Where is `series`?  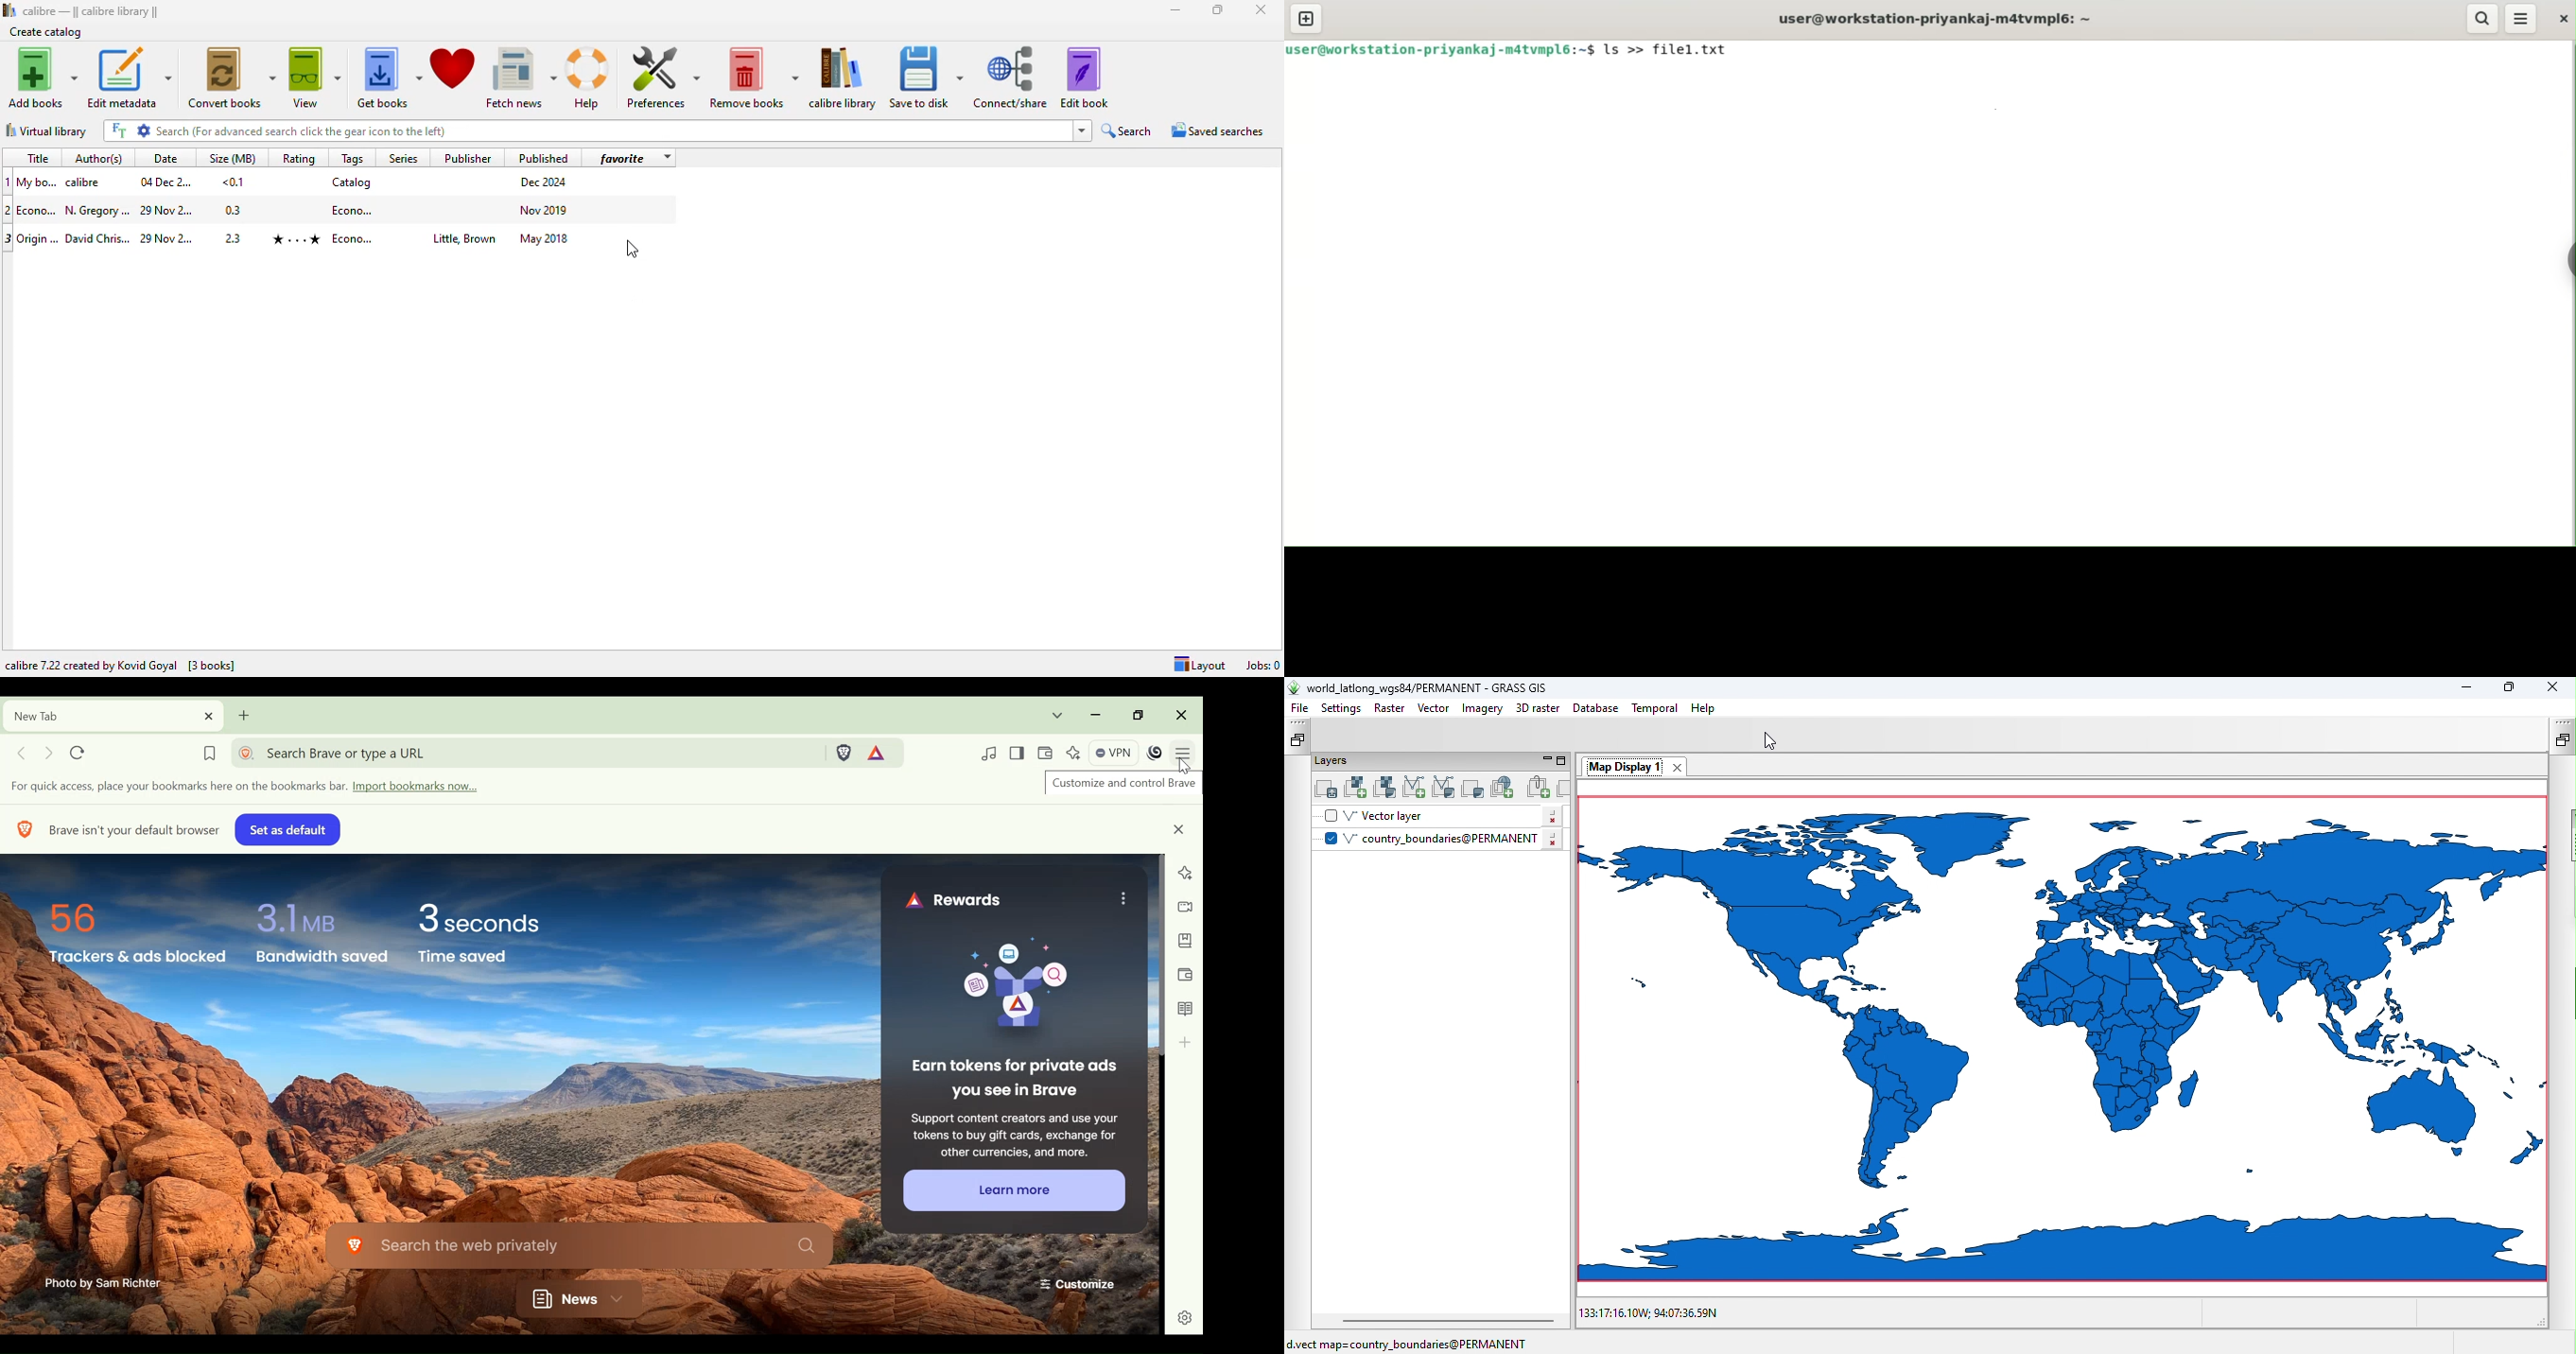 series is located at coordinates (402, 157).